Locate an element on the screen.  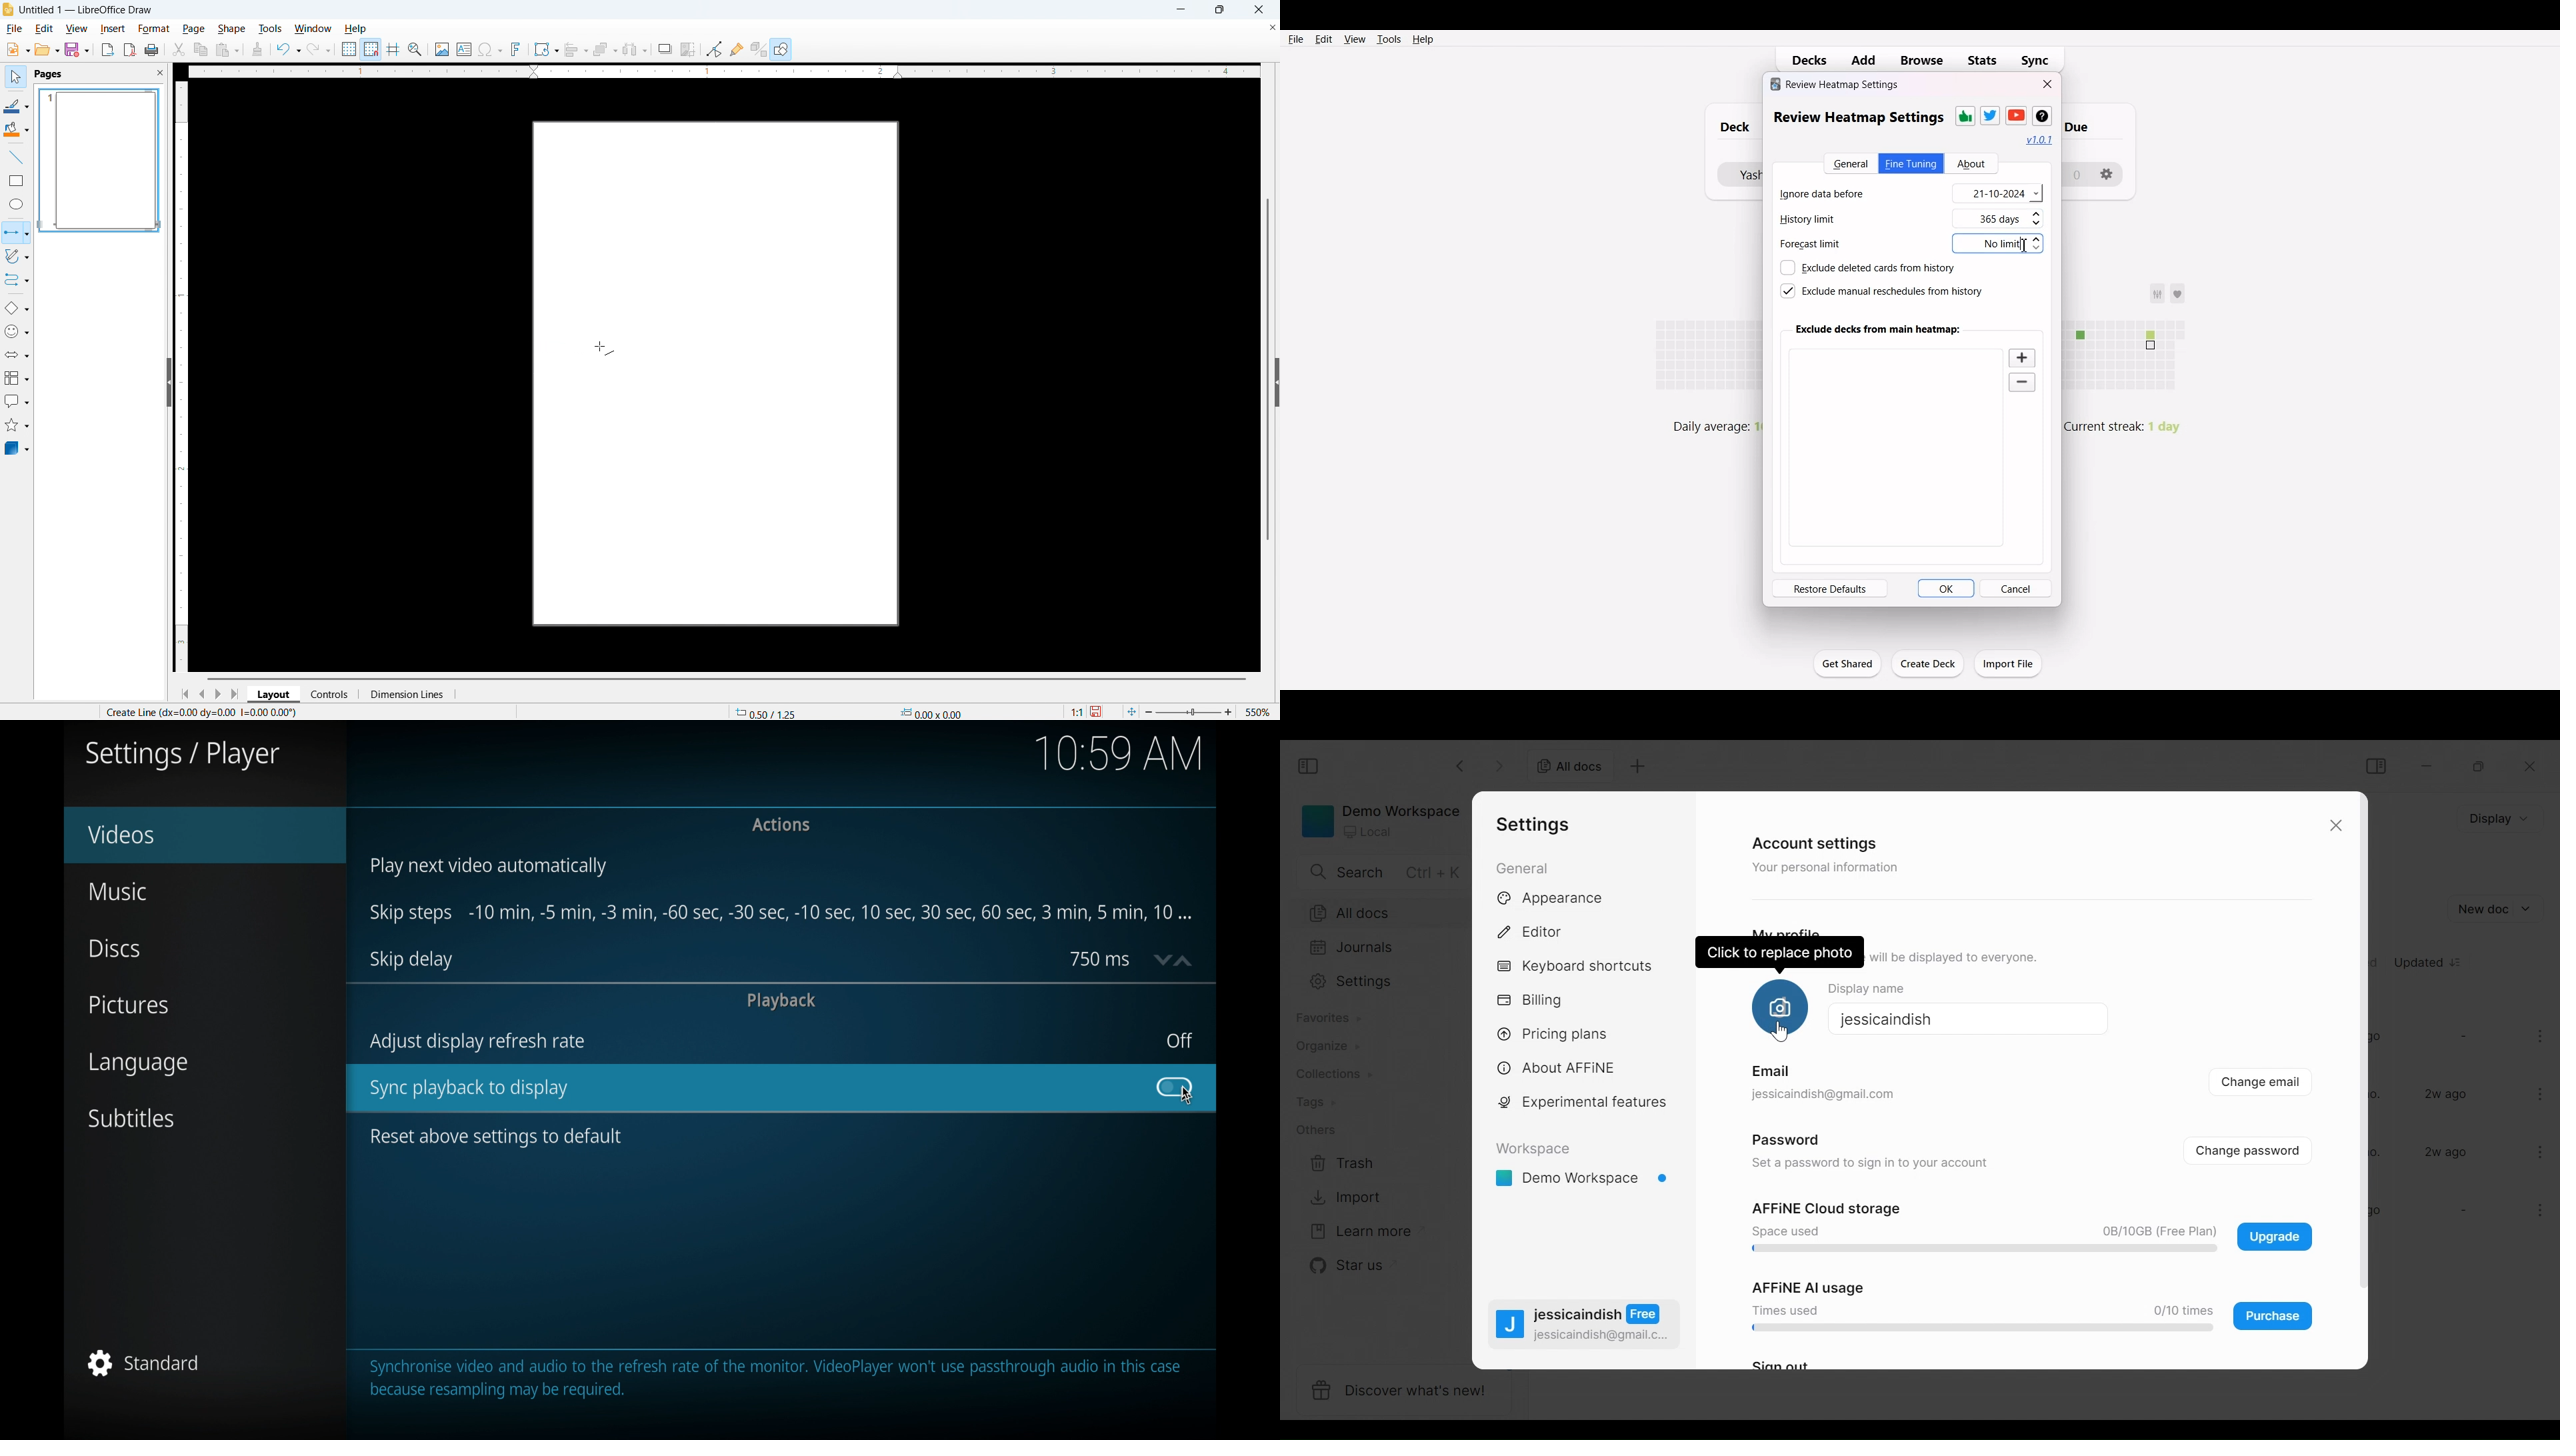
Cancel is located at coordinates (2016, 588).